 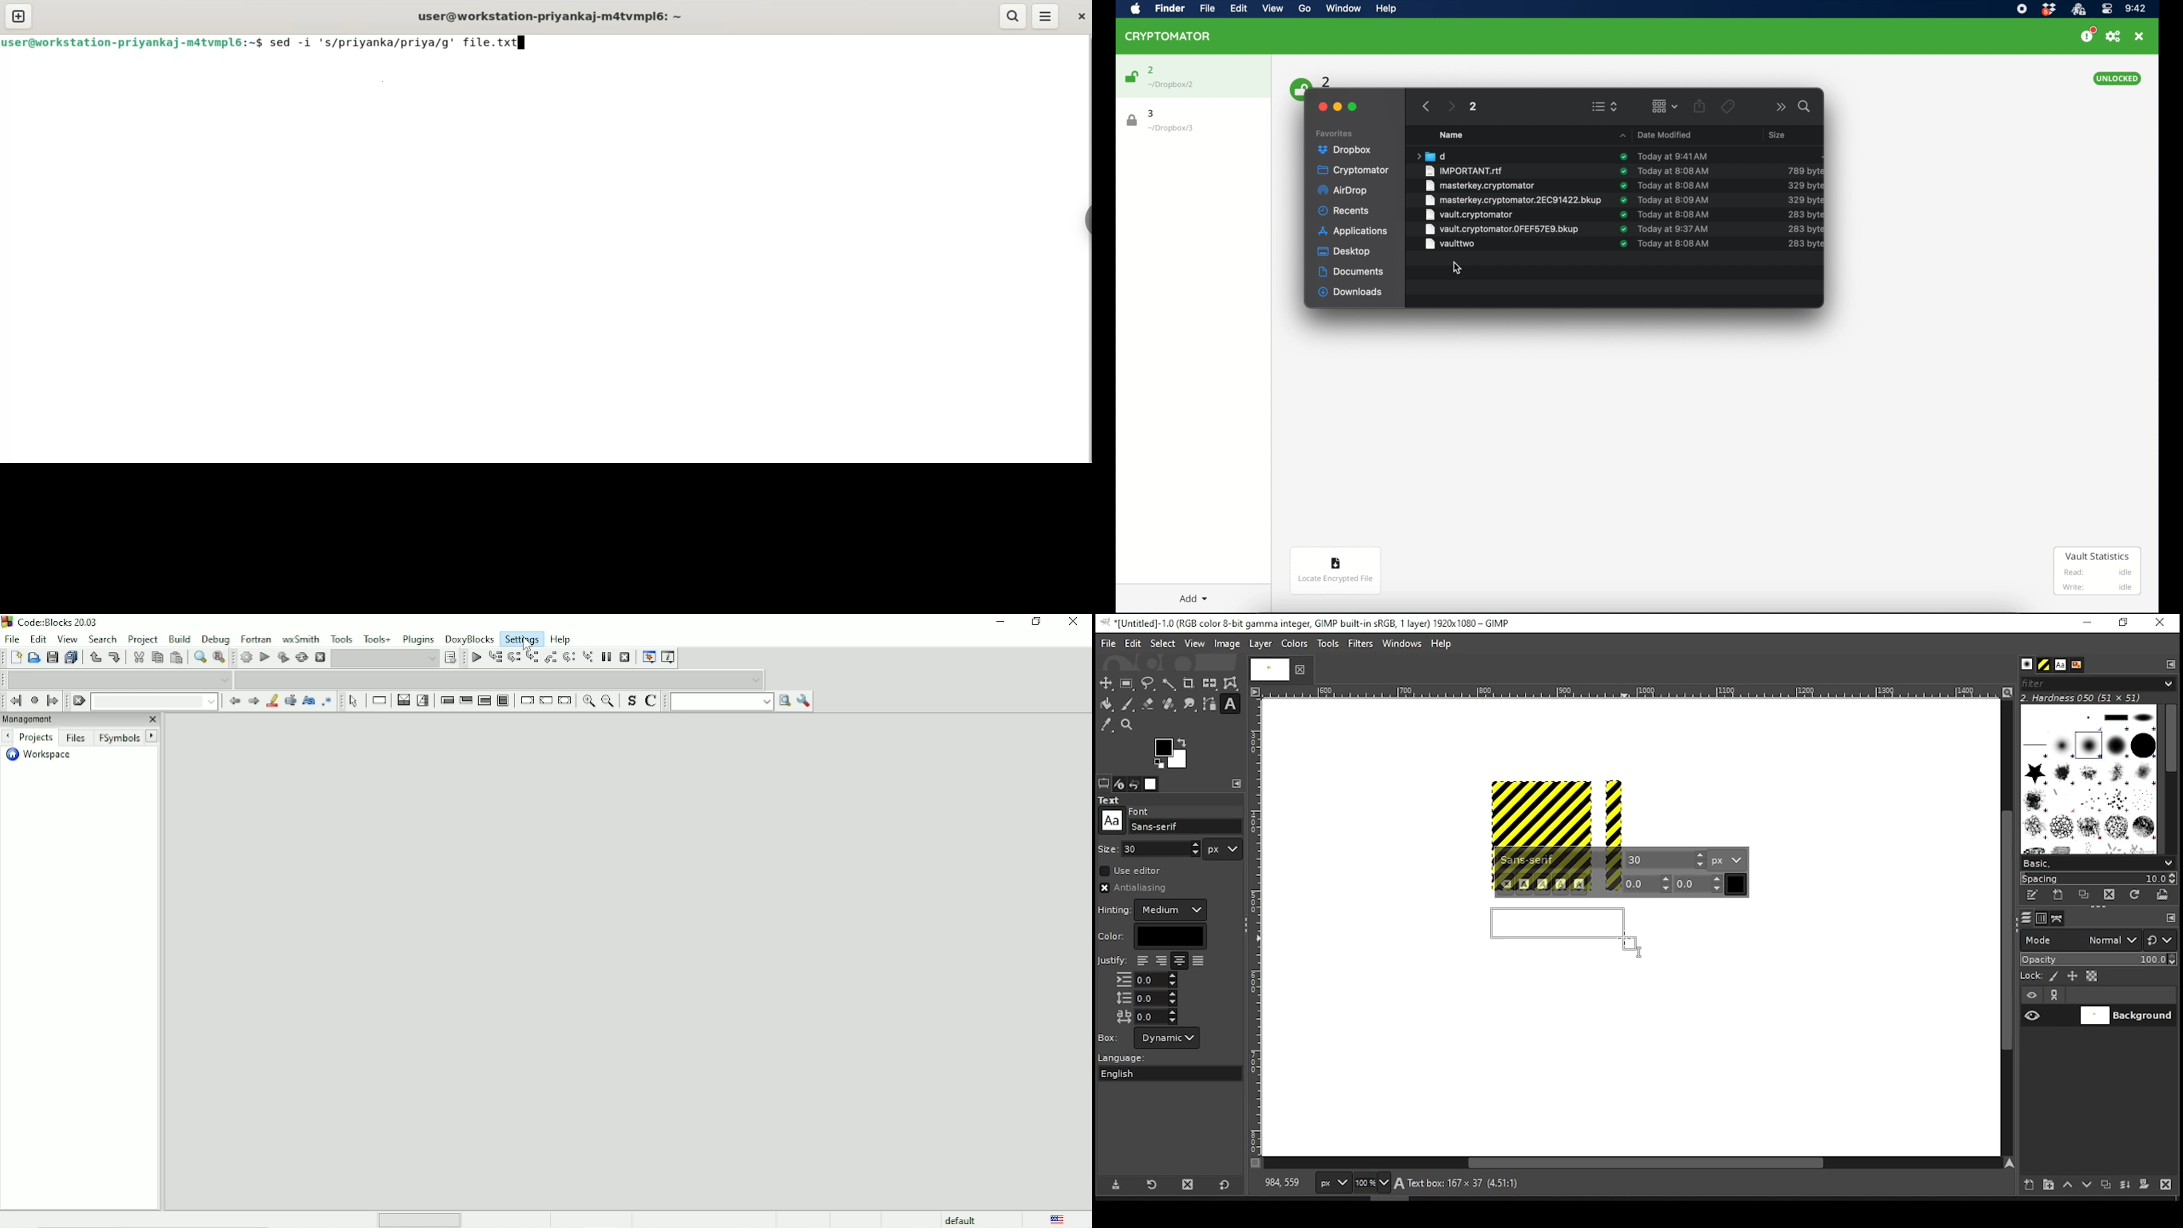 I want to click on english, so click(x=1134, y=1073).